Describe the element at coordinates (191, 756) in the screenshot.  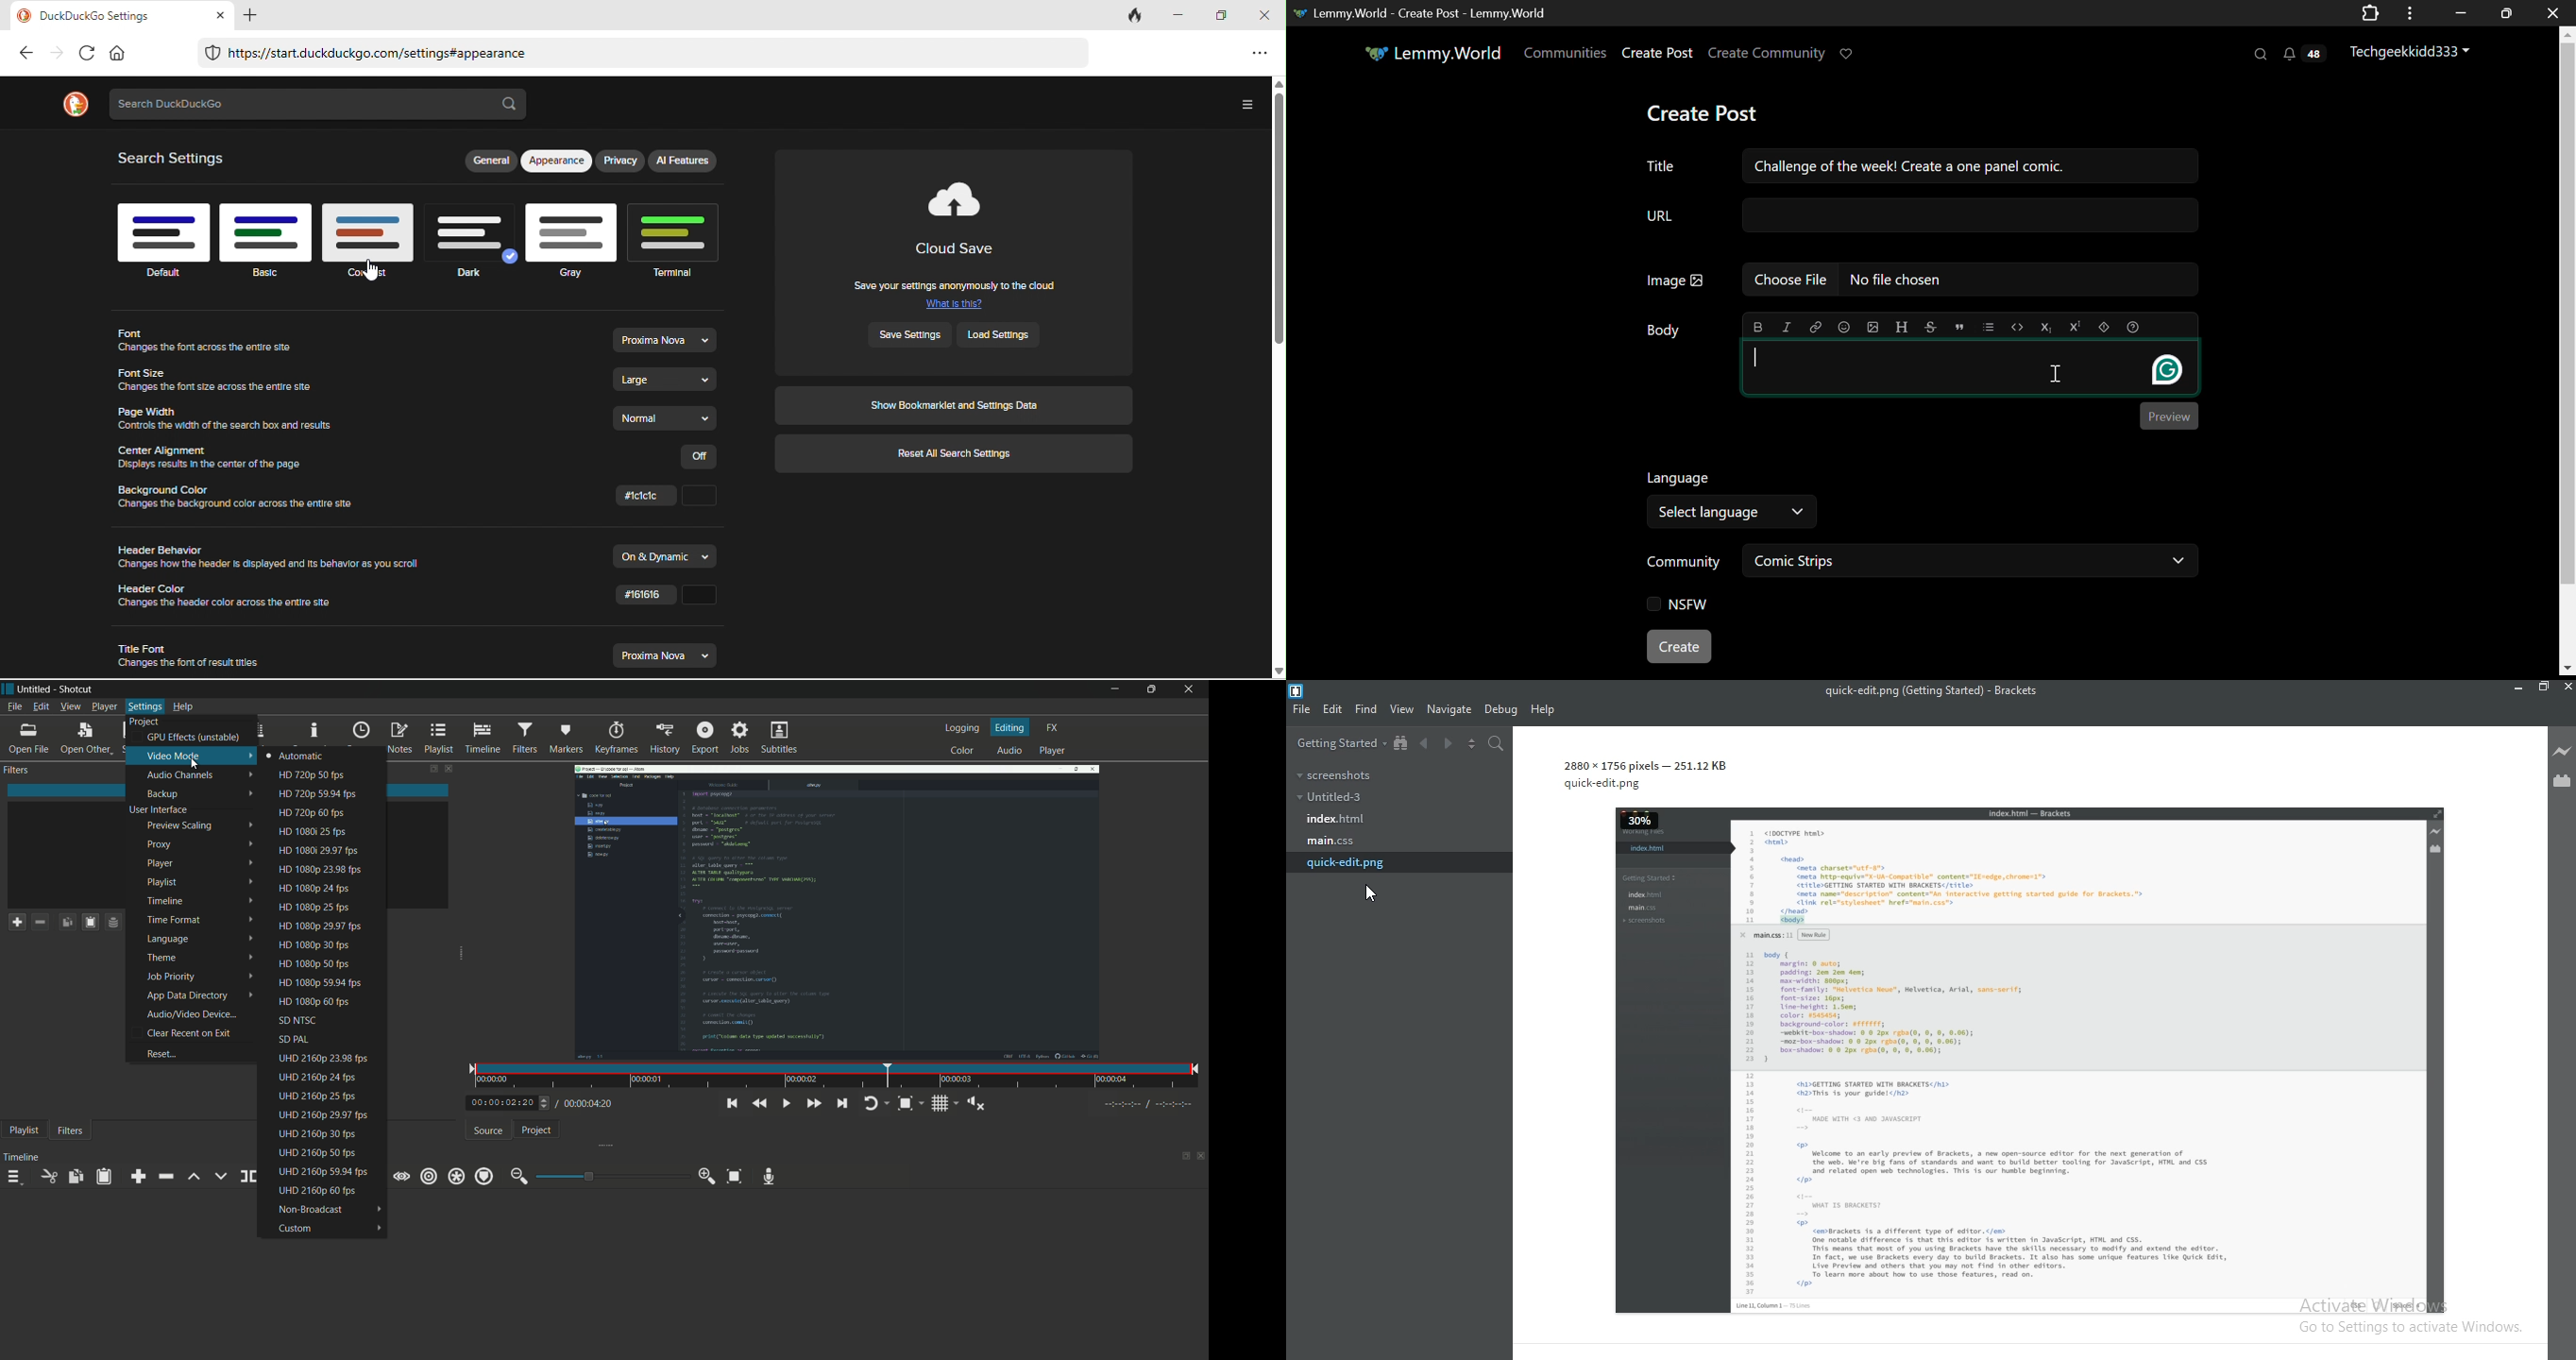
I see `video mode` at that location.